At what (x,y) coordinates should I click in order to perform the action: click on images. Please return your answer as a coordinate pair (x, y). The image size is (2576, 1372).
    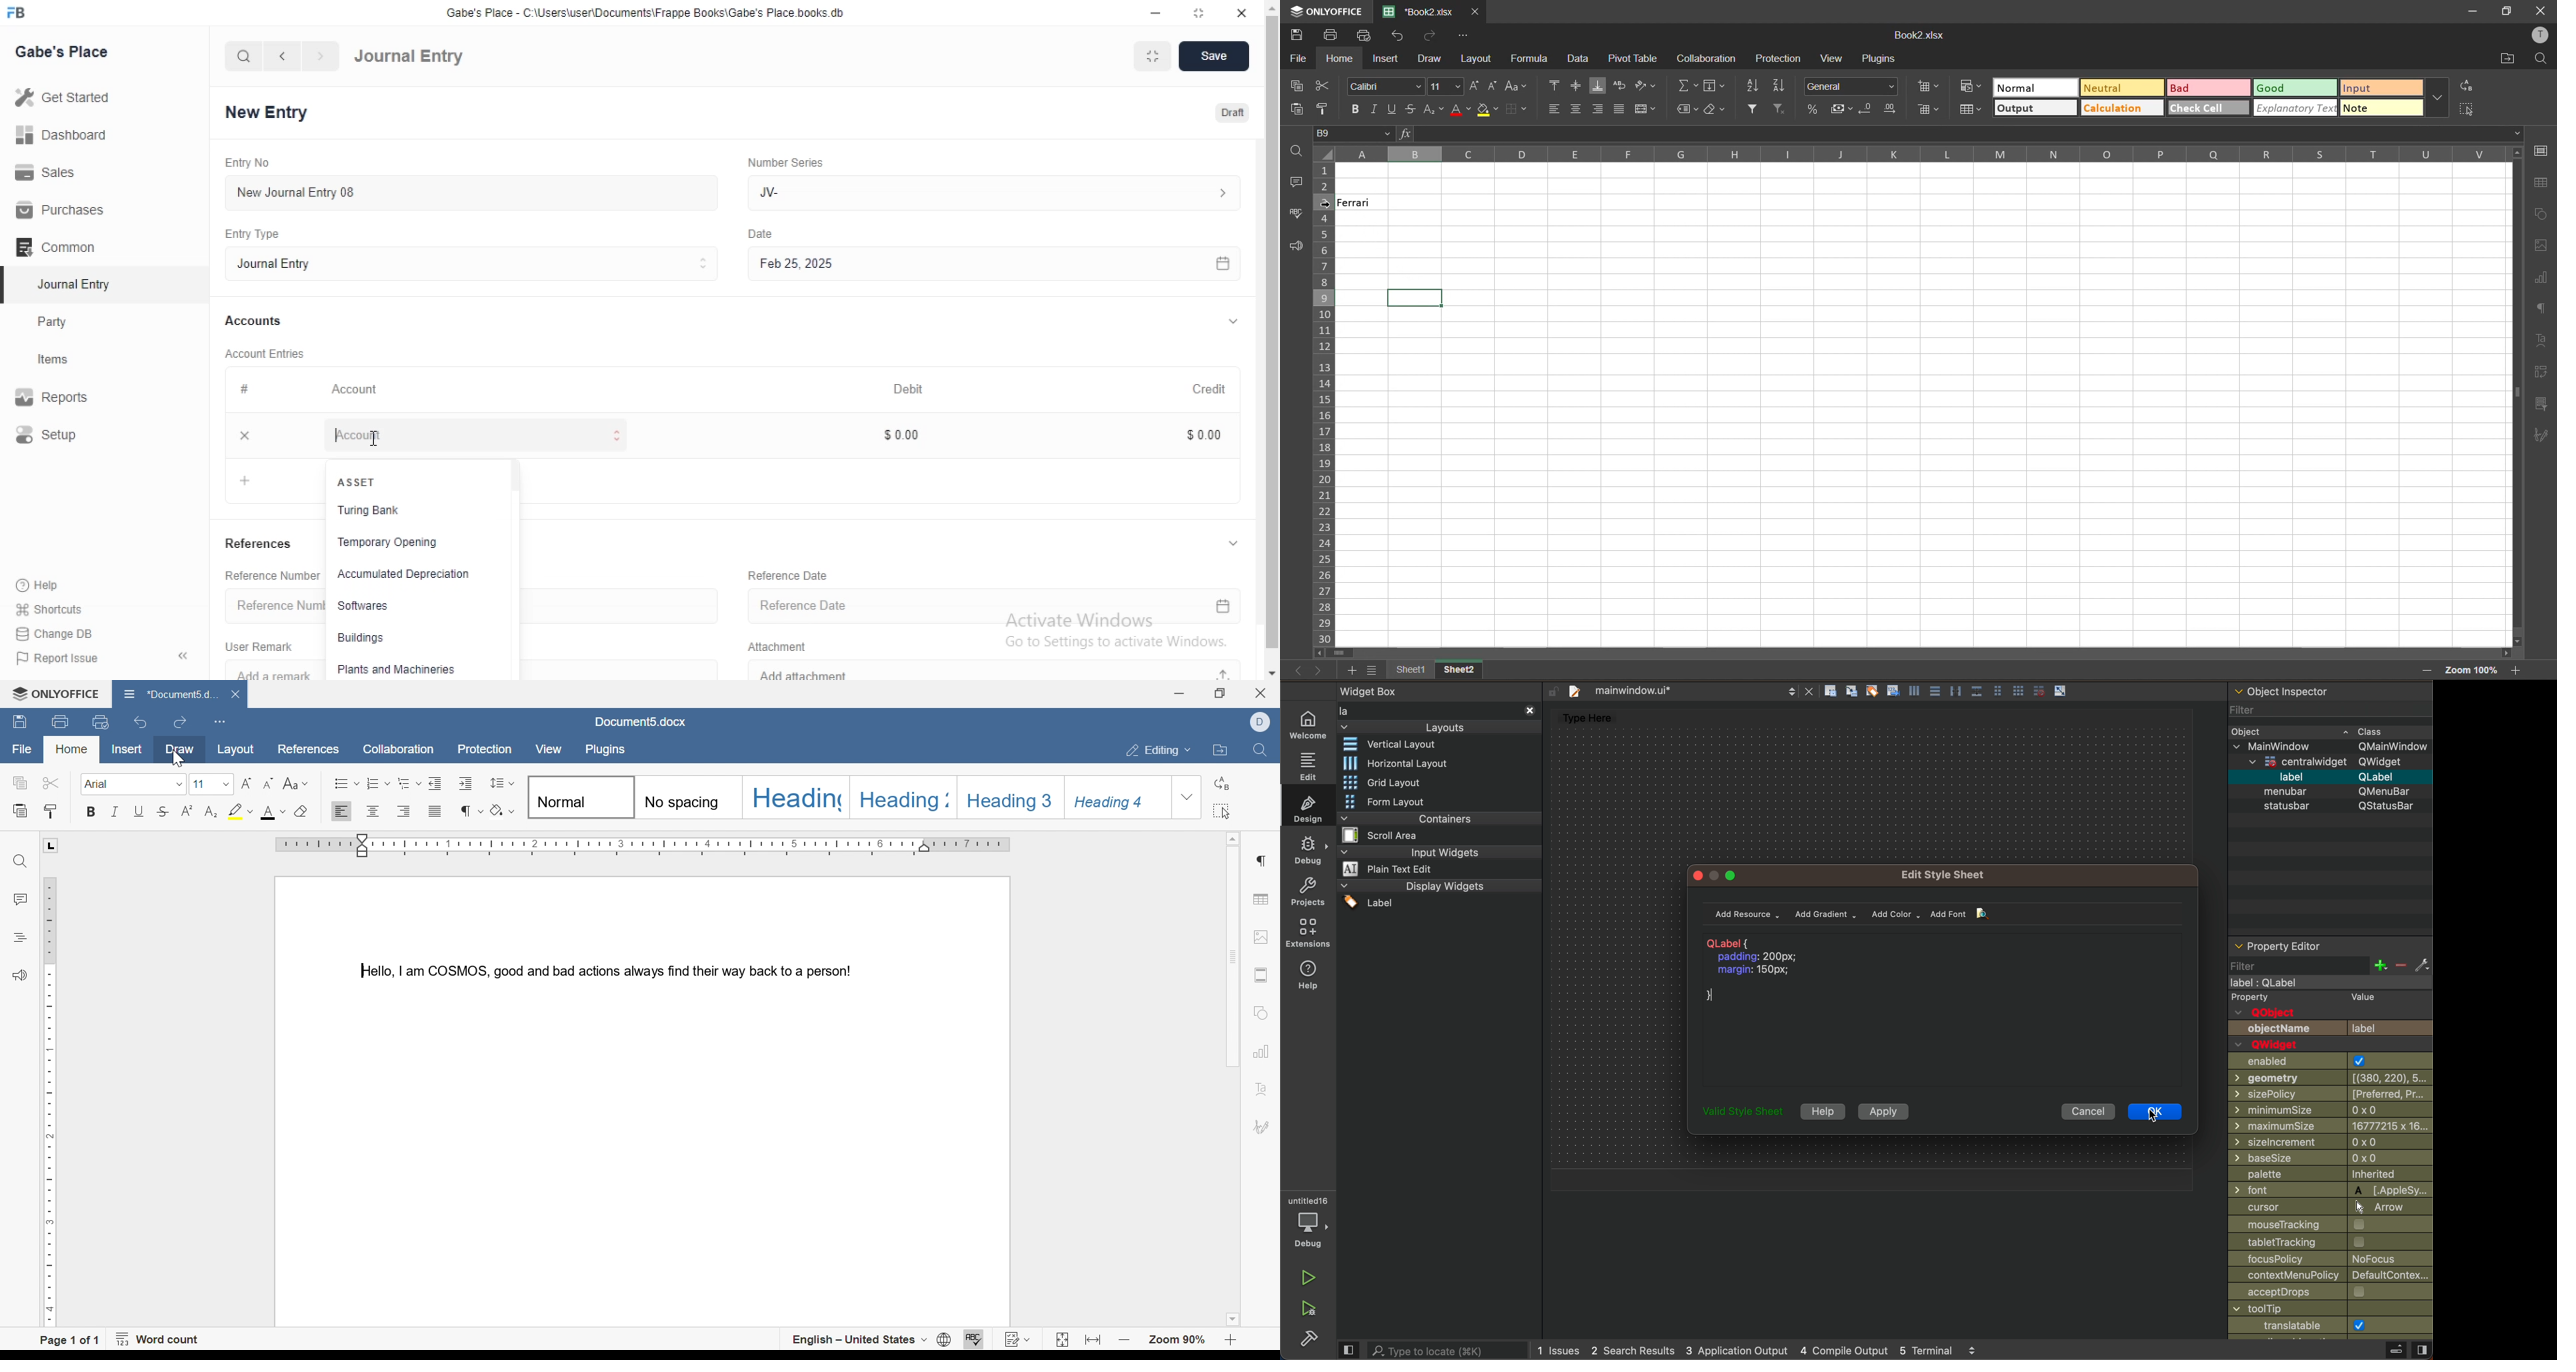
    Looking at the image, I should click on (2544, 246).